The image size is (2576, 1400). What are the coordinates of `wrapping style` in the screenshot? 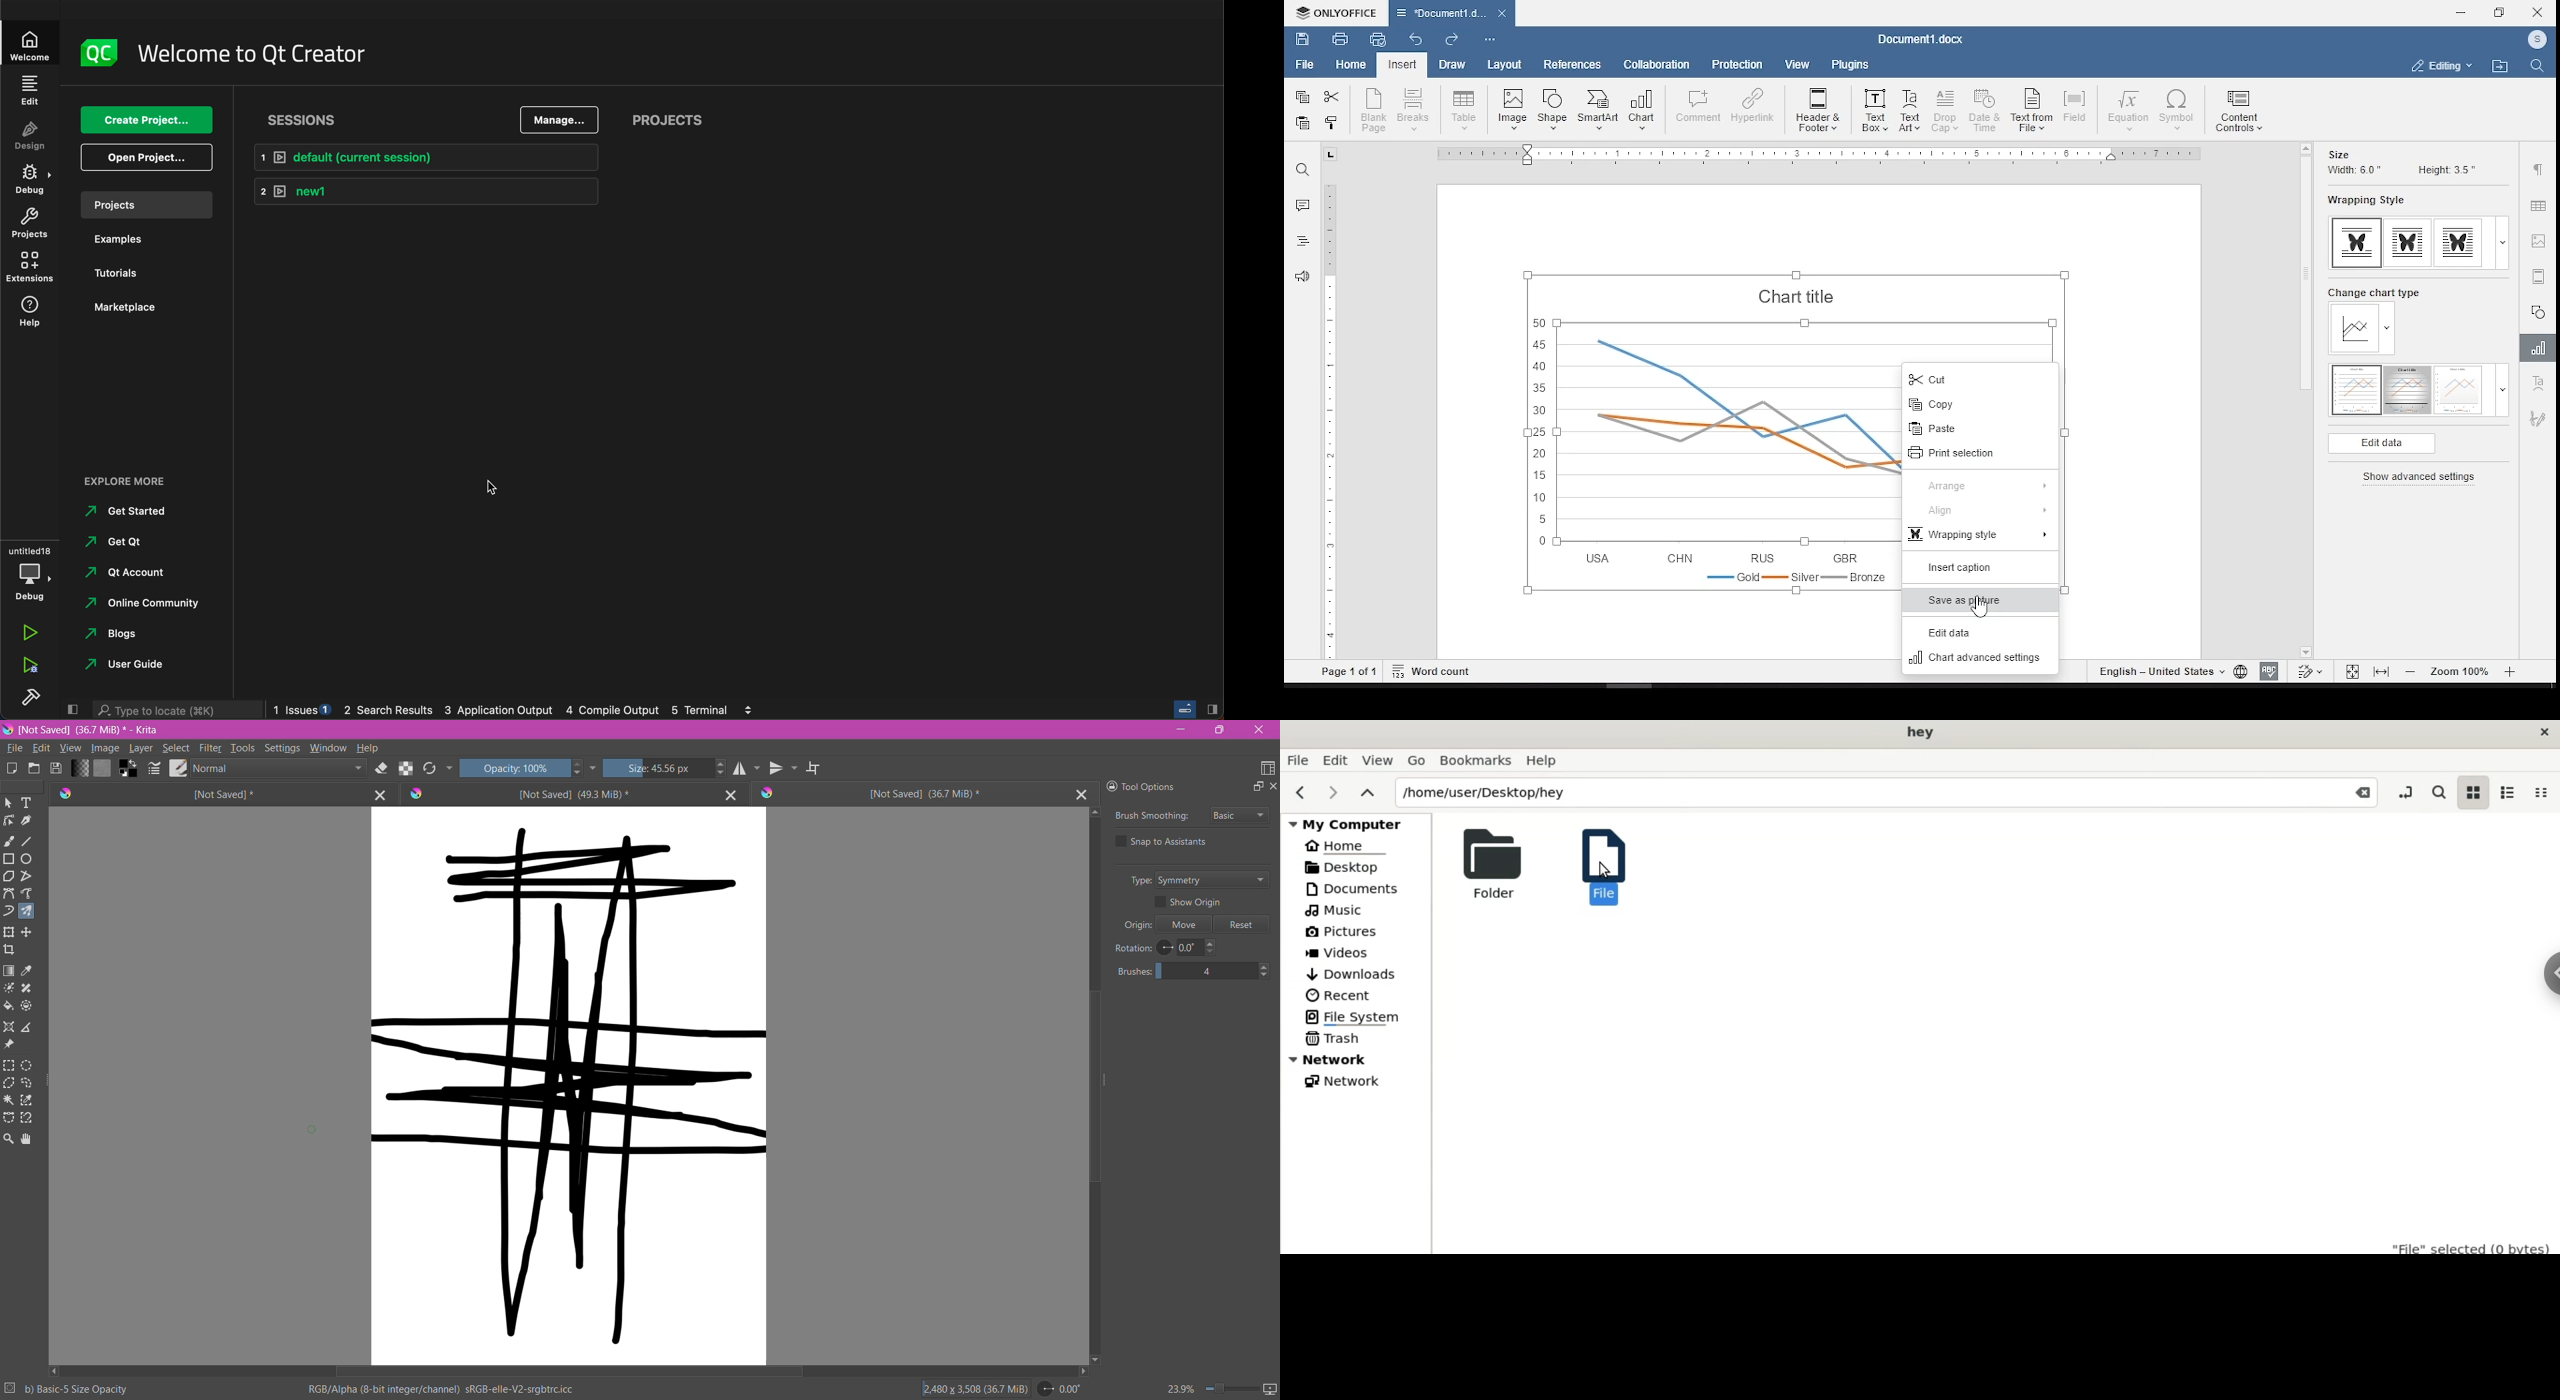 It's located at (2364, 201).